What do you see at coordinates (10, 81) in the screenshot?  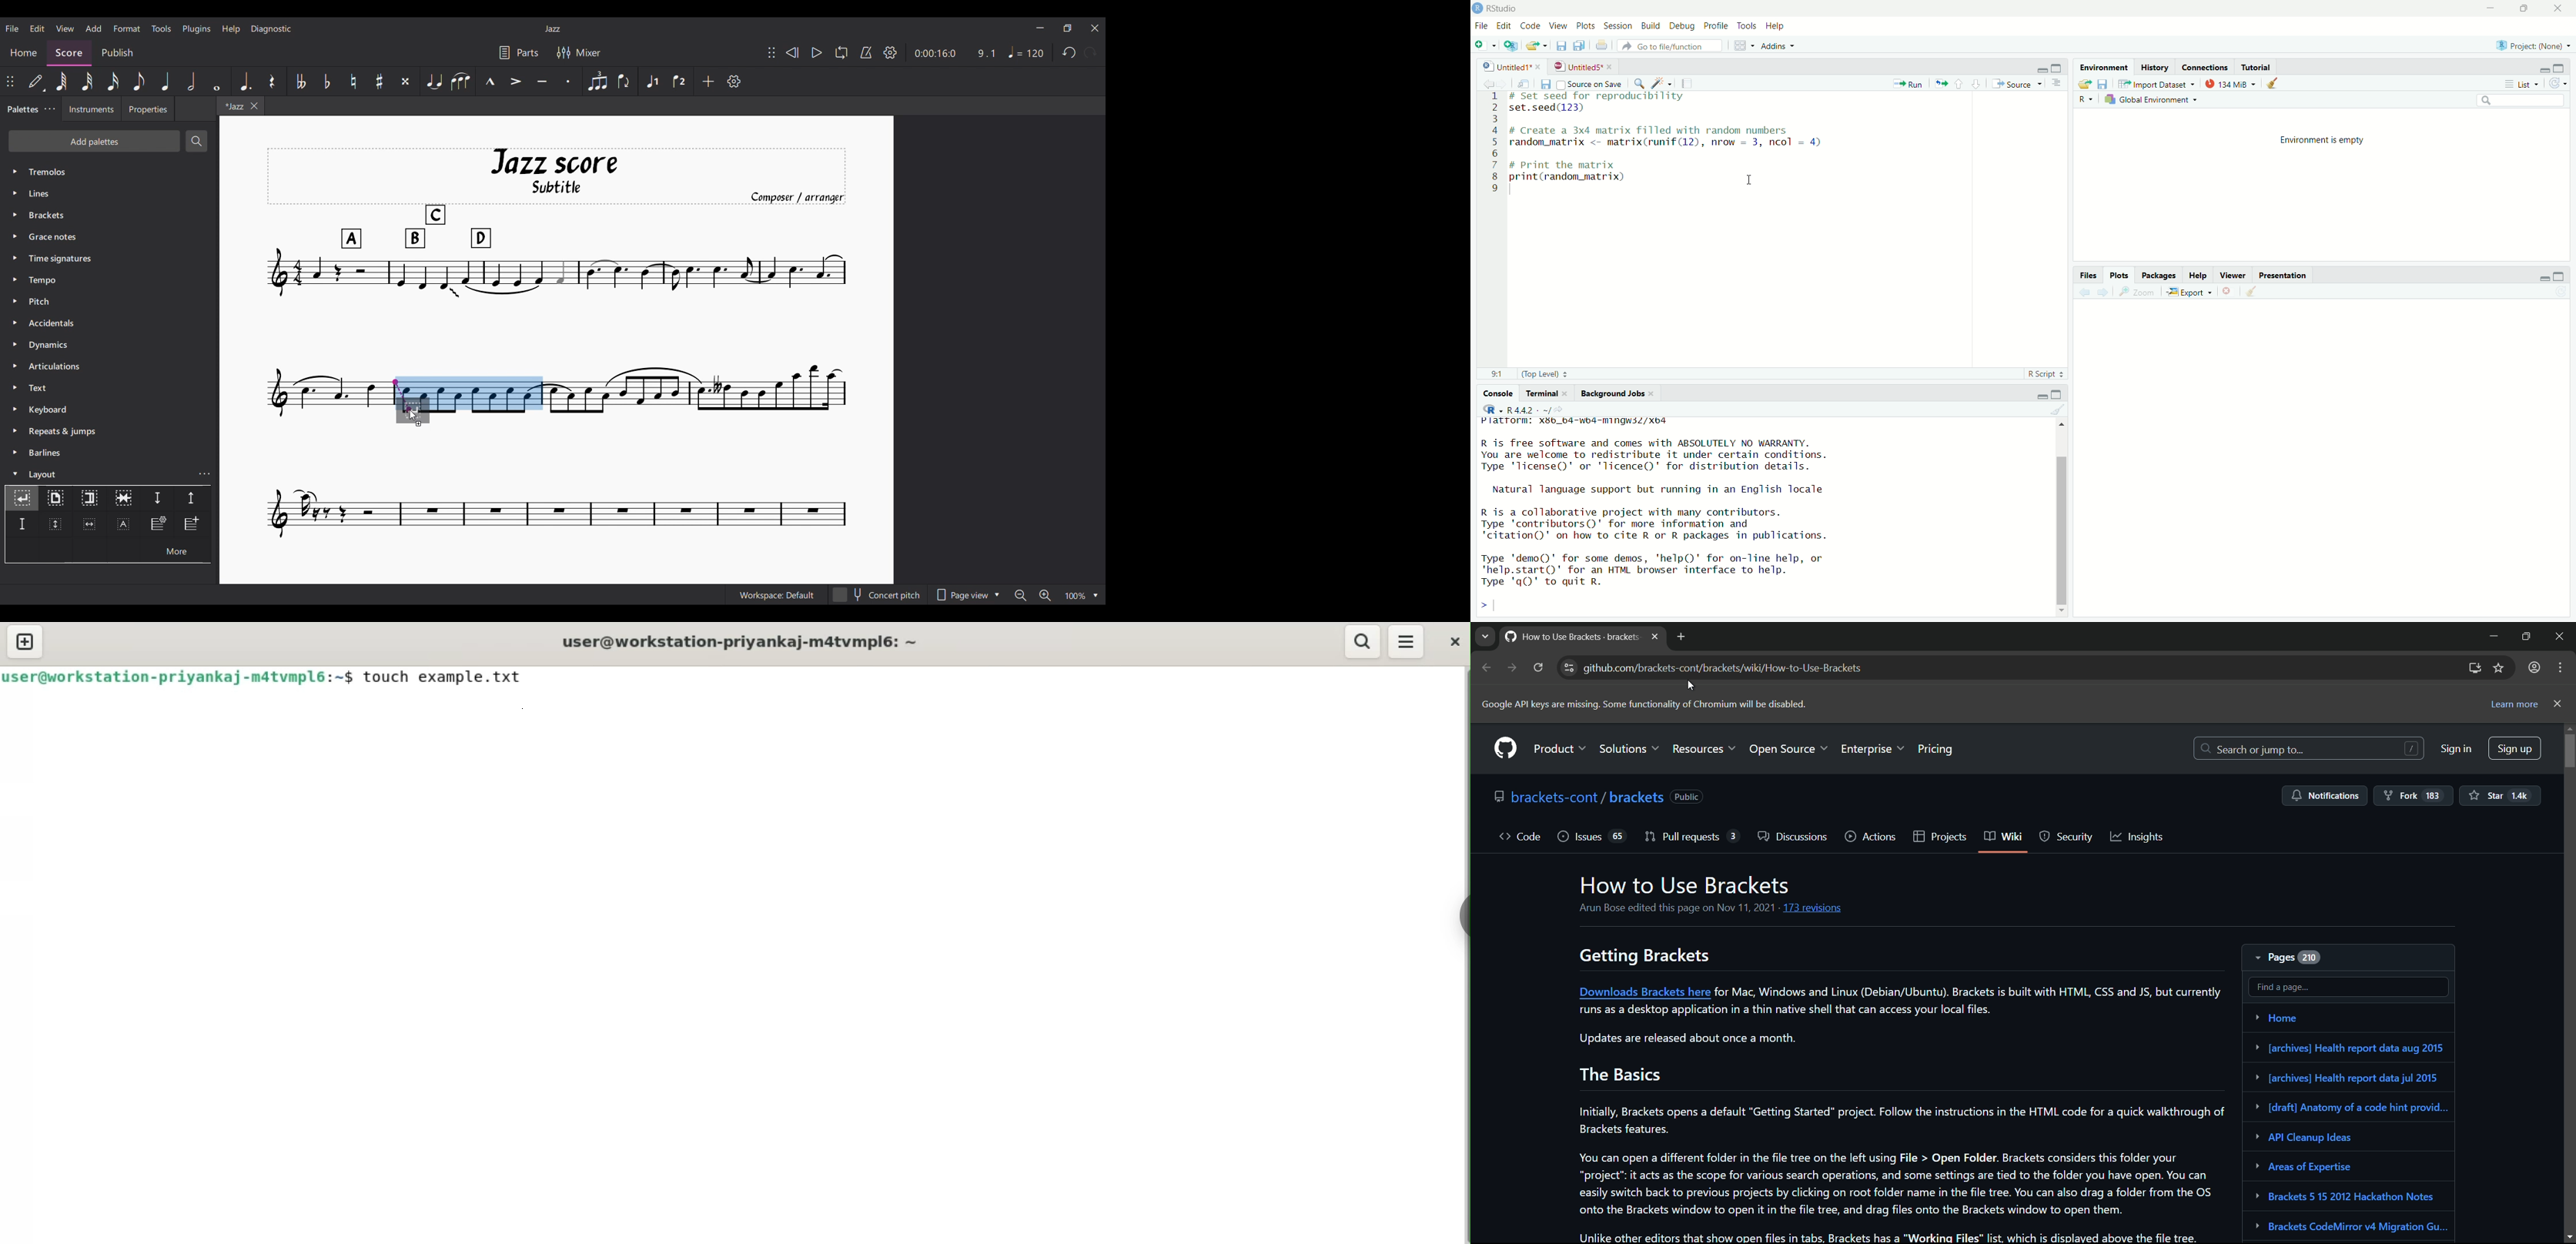 I see `Change position` at bounding box center [10, 81].